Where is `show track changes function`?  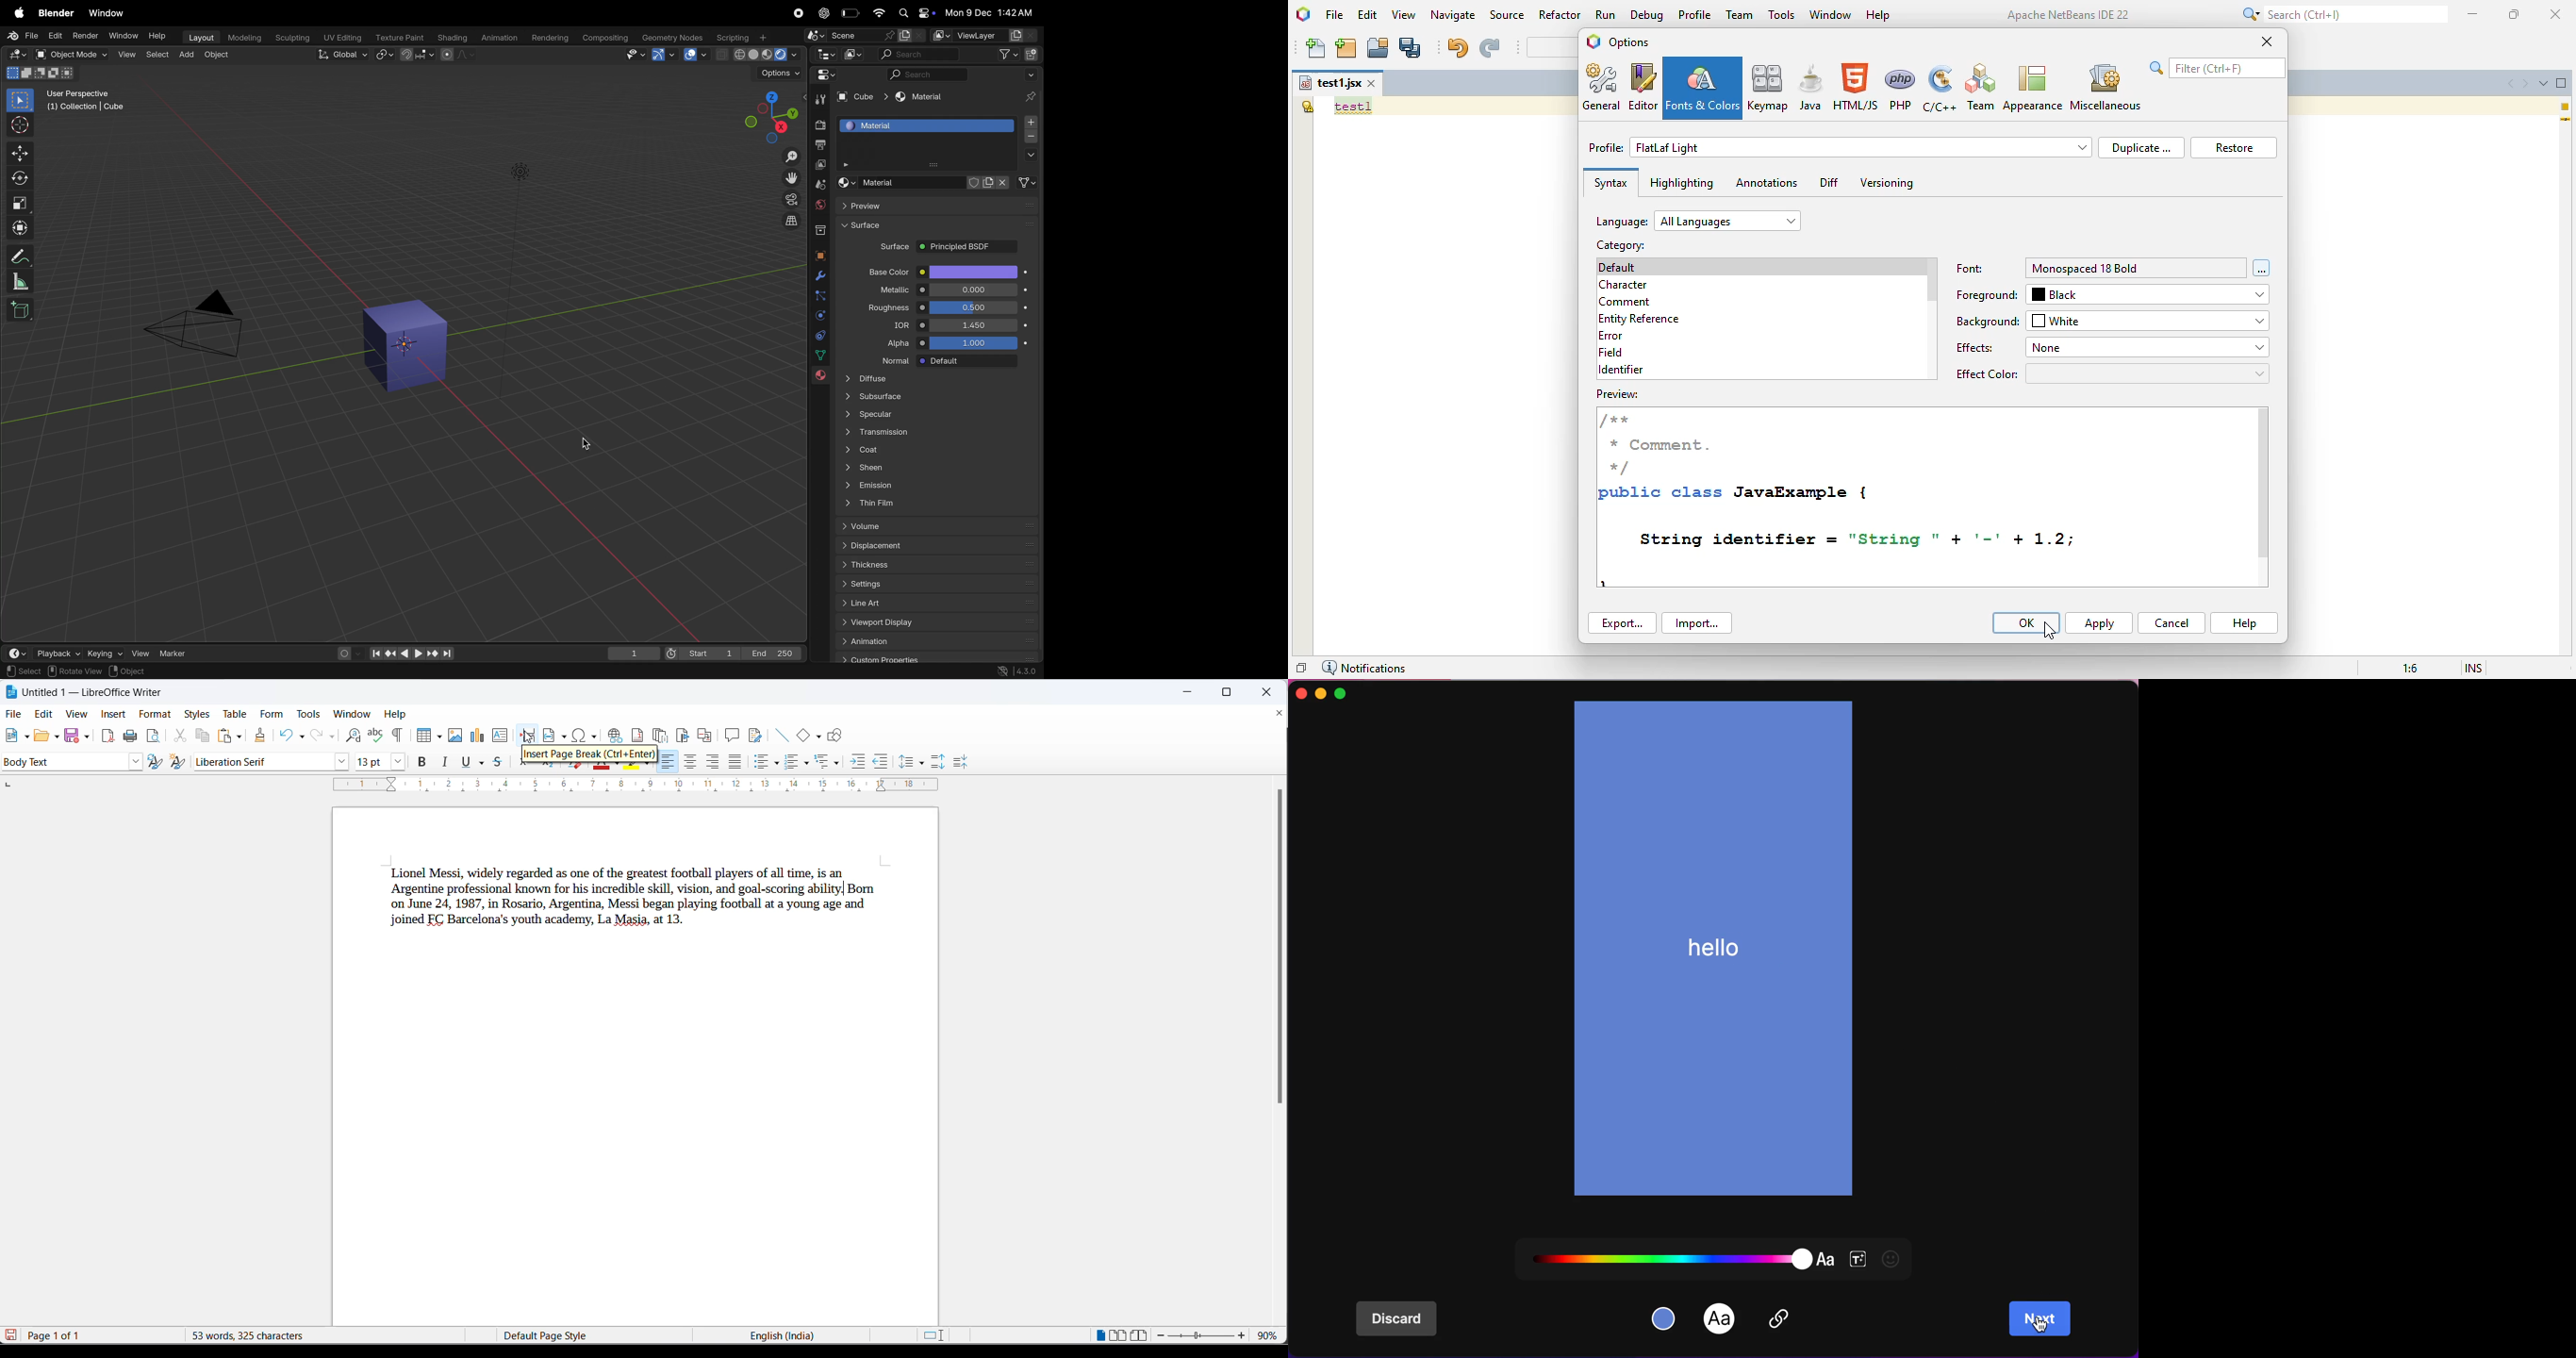
show track changes function is located at coordinates (756, 736).